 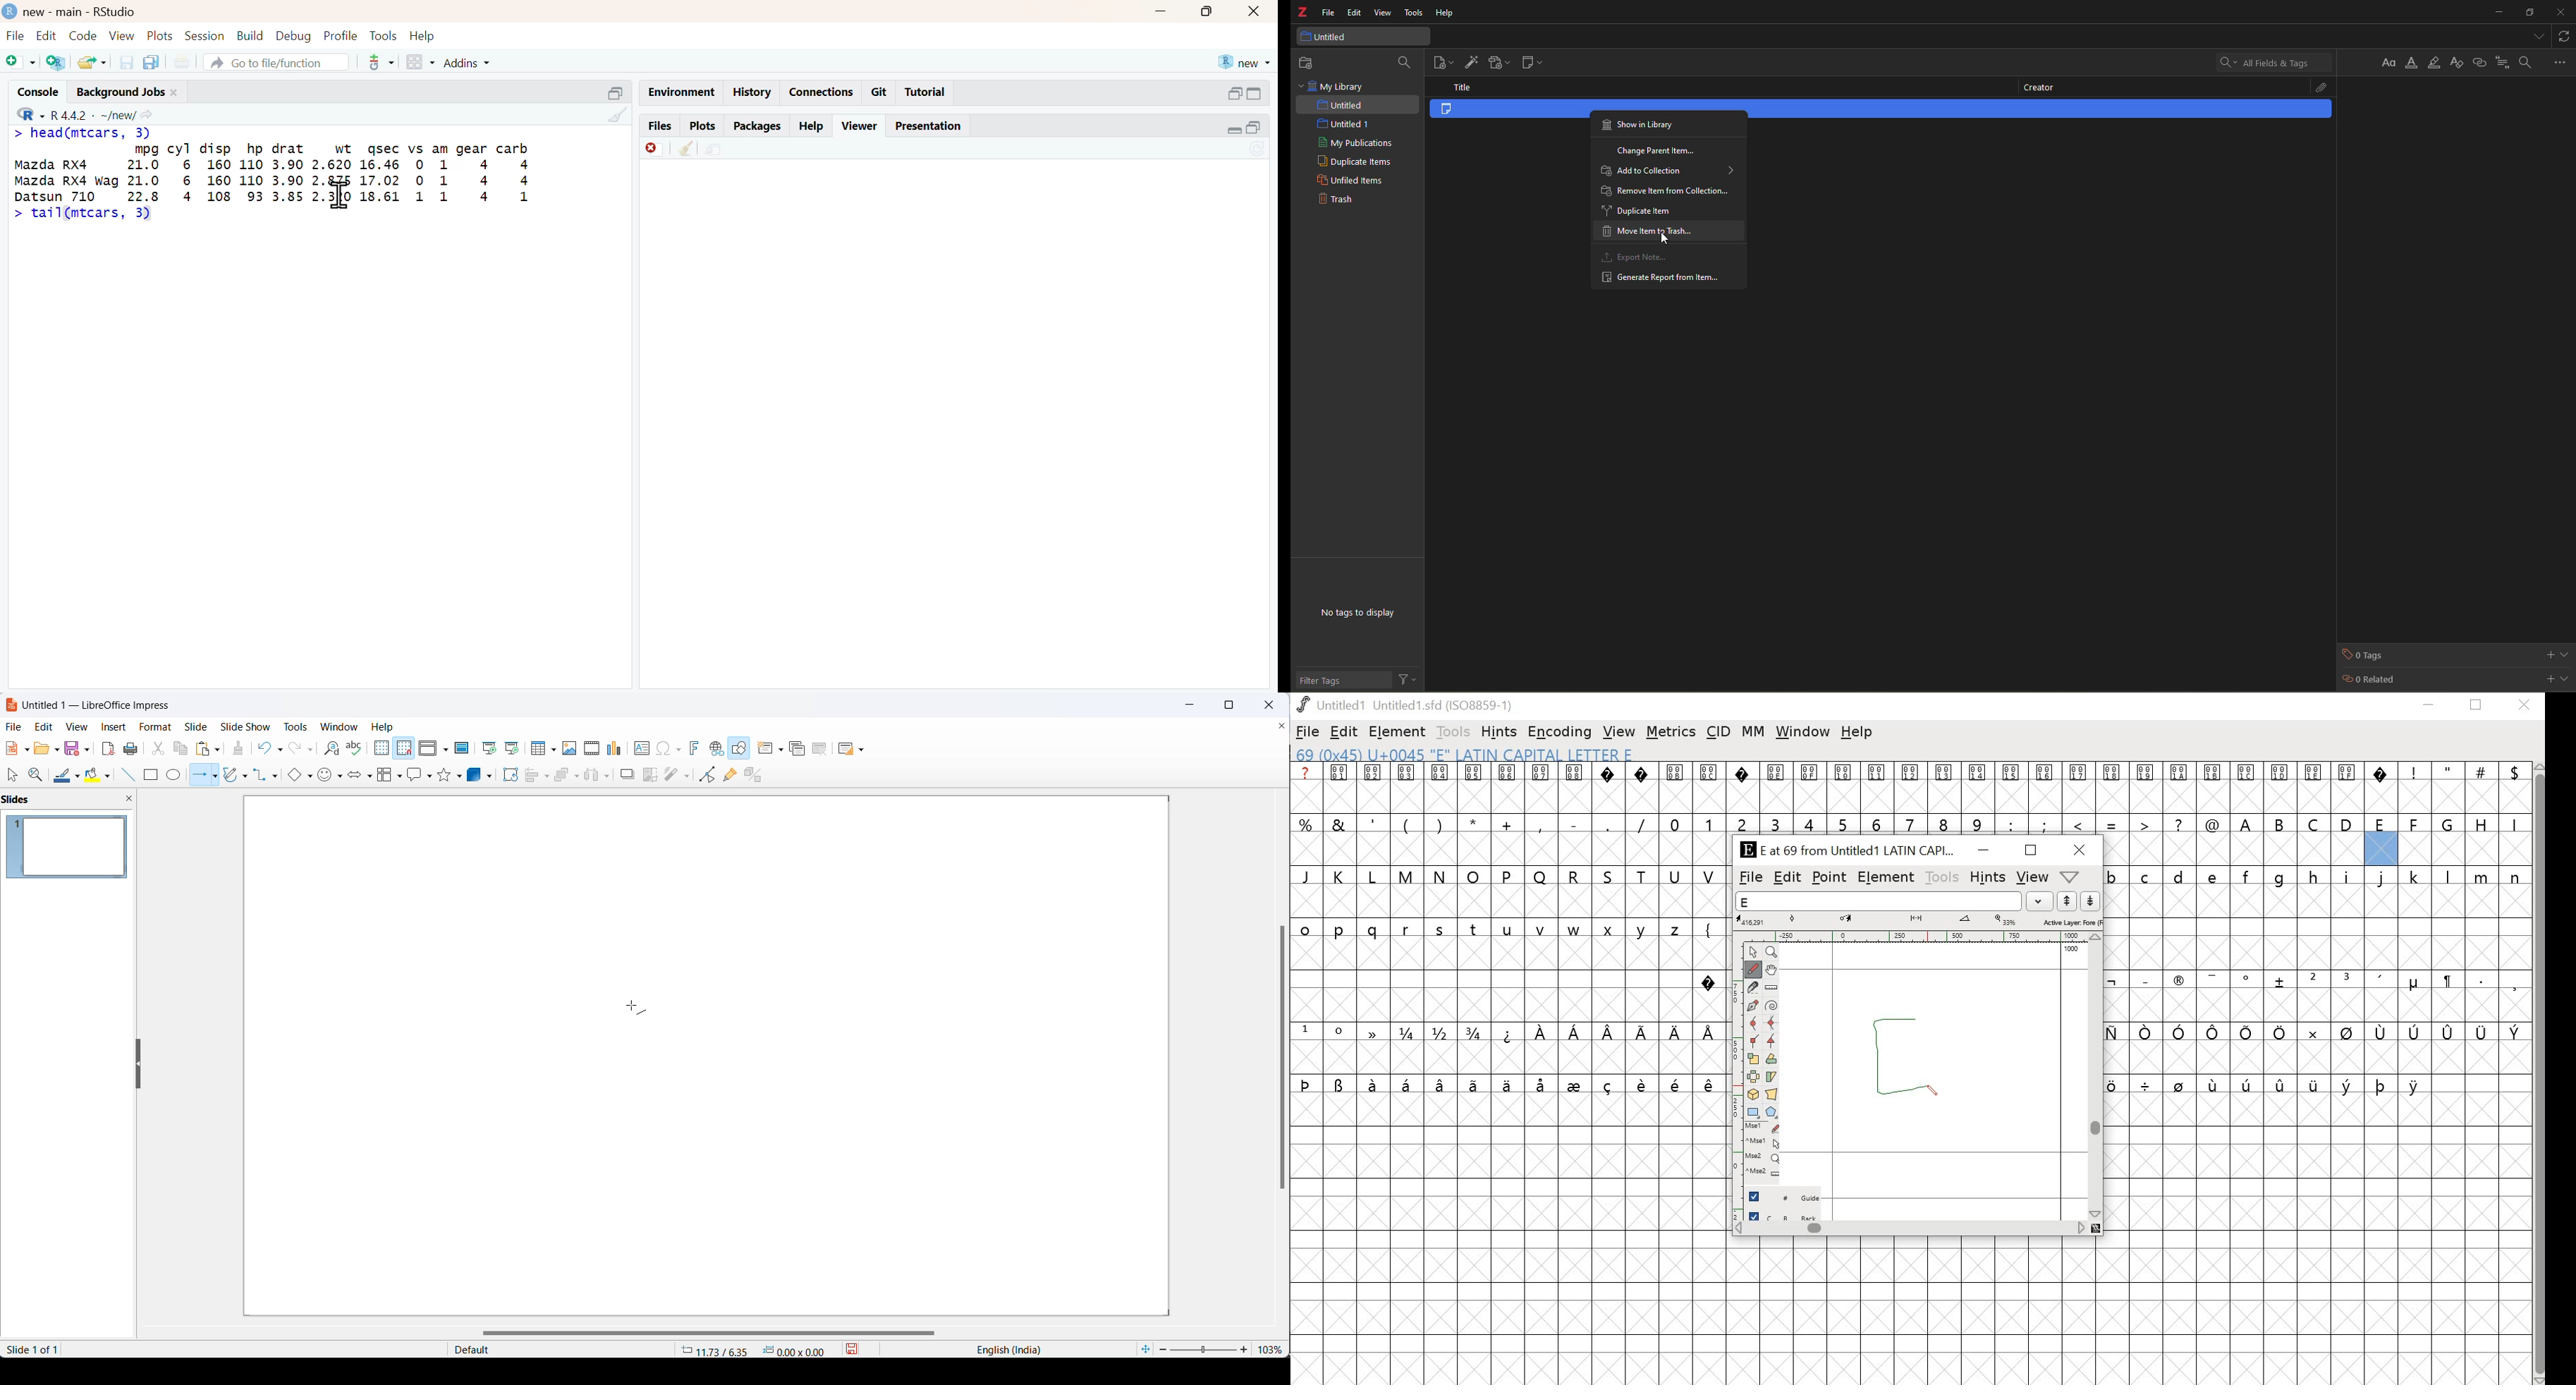 What do you see at coordinates (1348, 181) in the screenshot?
I see `unfiled items` at bounding box center [1348, 181].